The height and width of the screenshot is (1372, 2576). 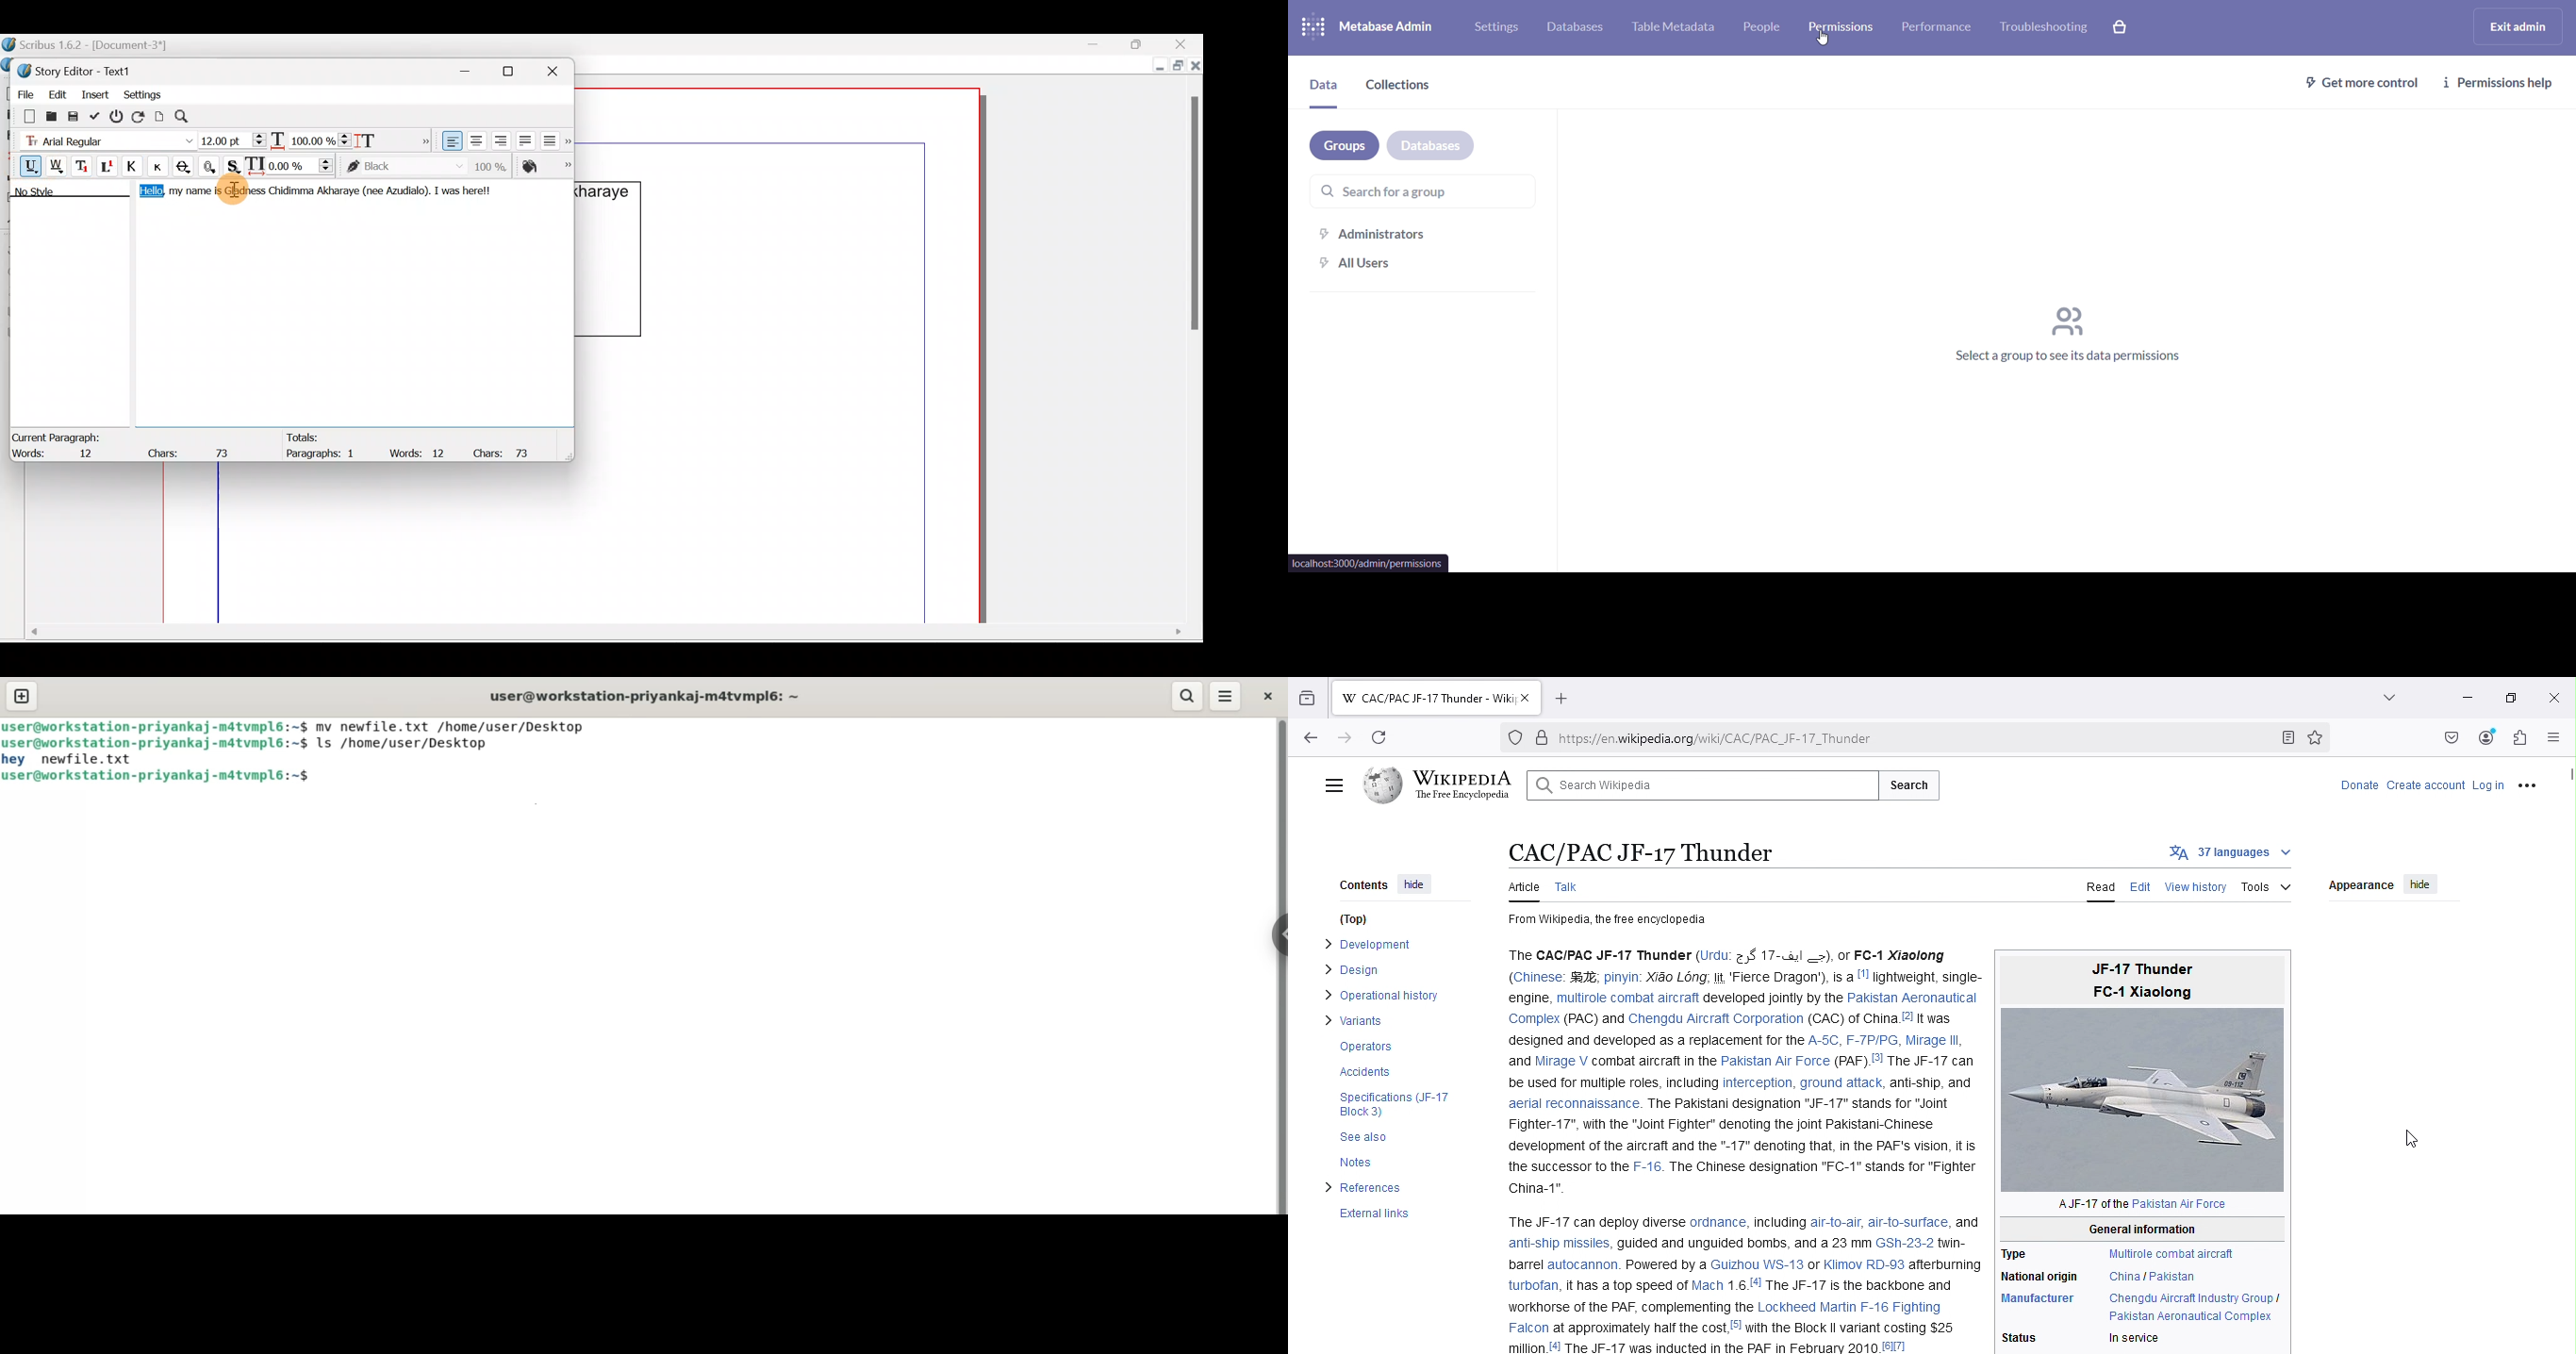 What do you see at coordinates (475, 139) in the screenshot?
I see `Align text center` at bounding box center [475, 139].